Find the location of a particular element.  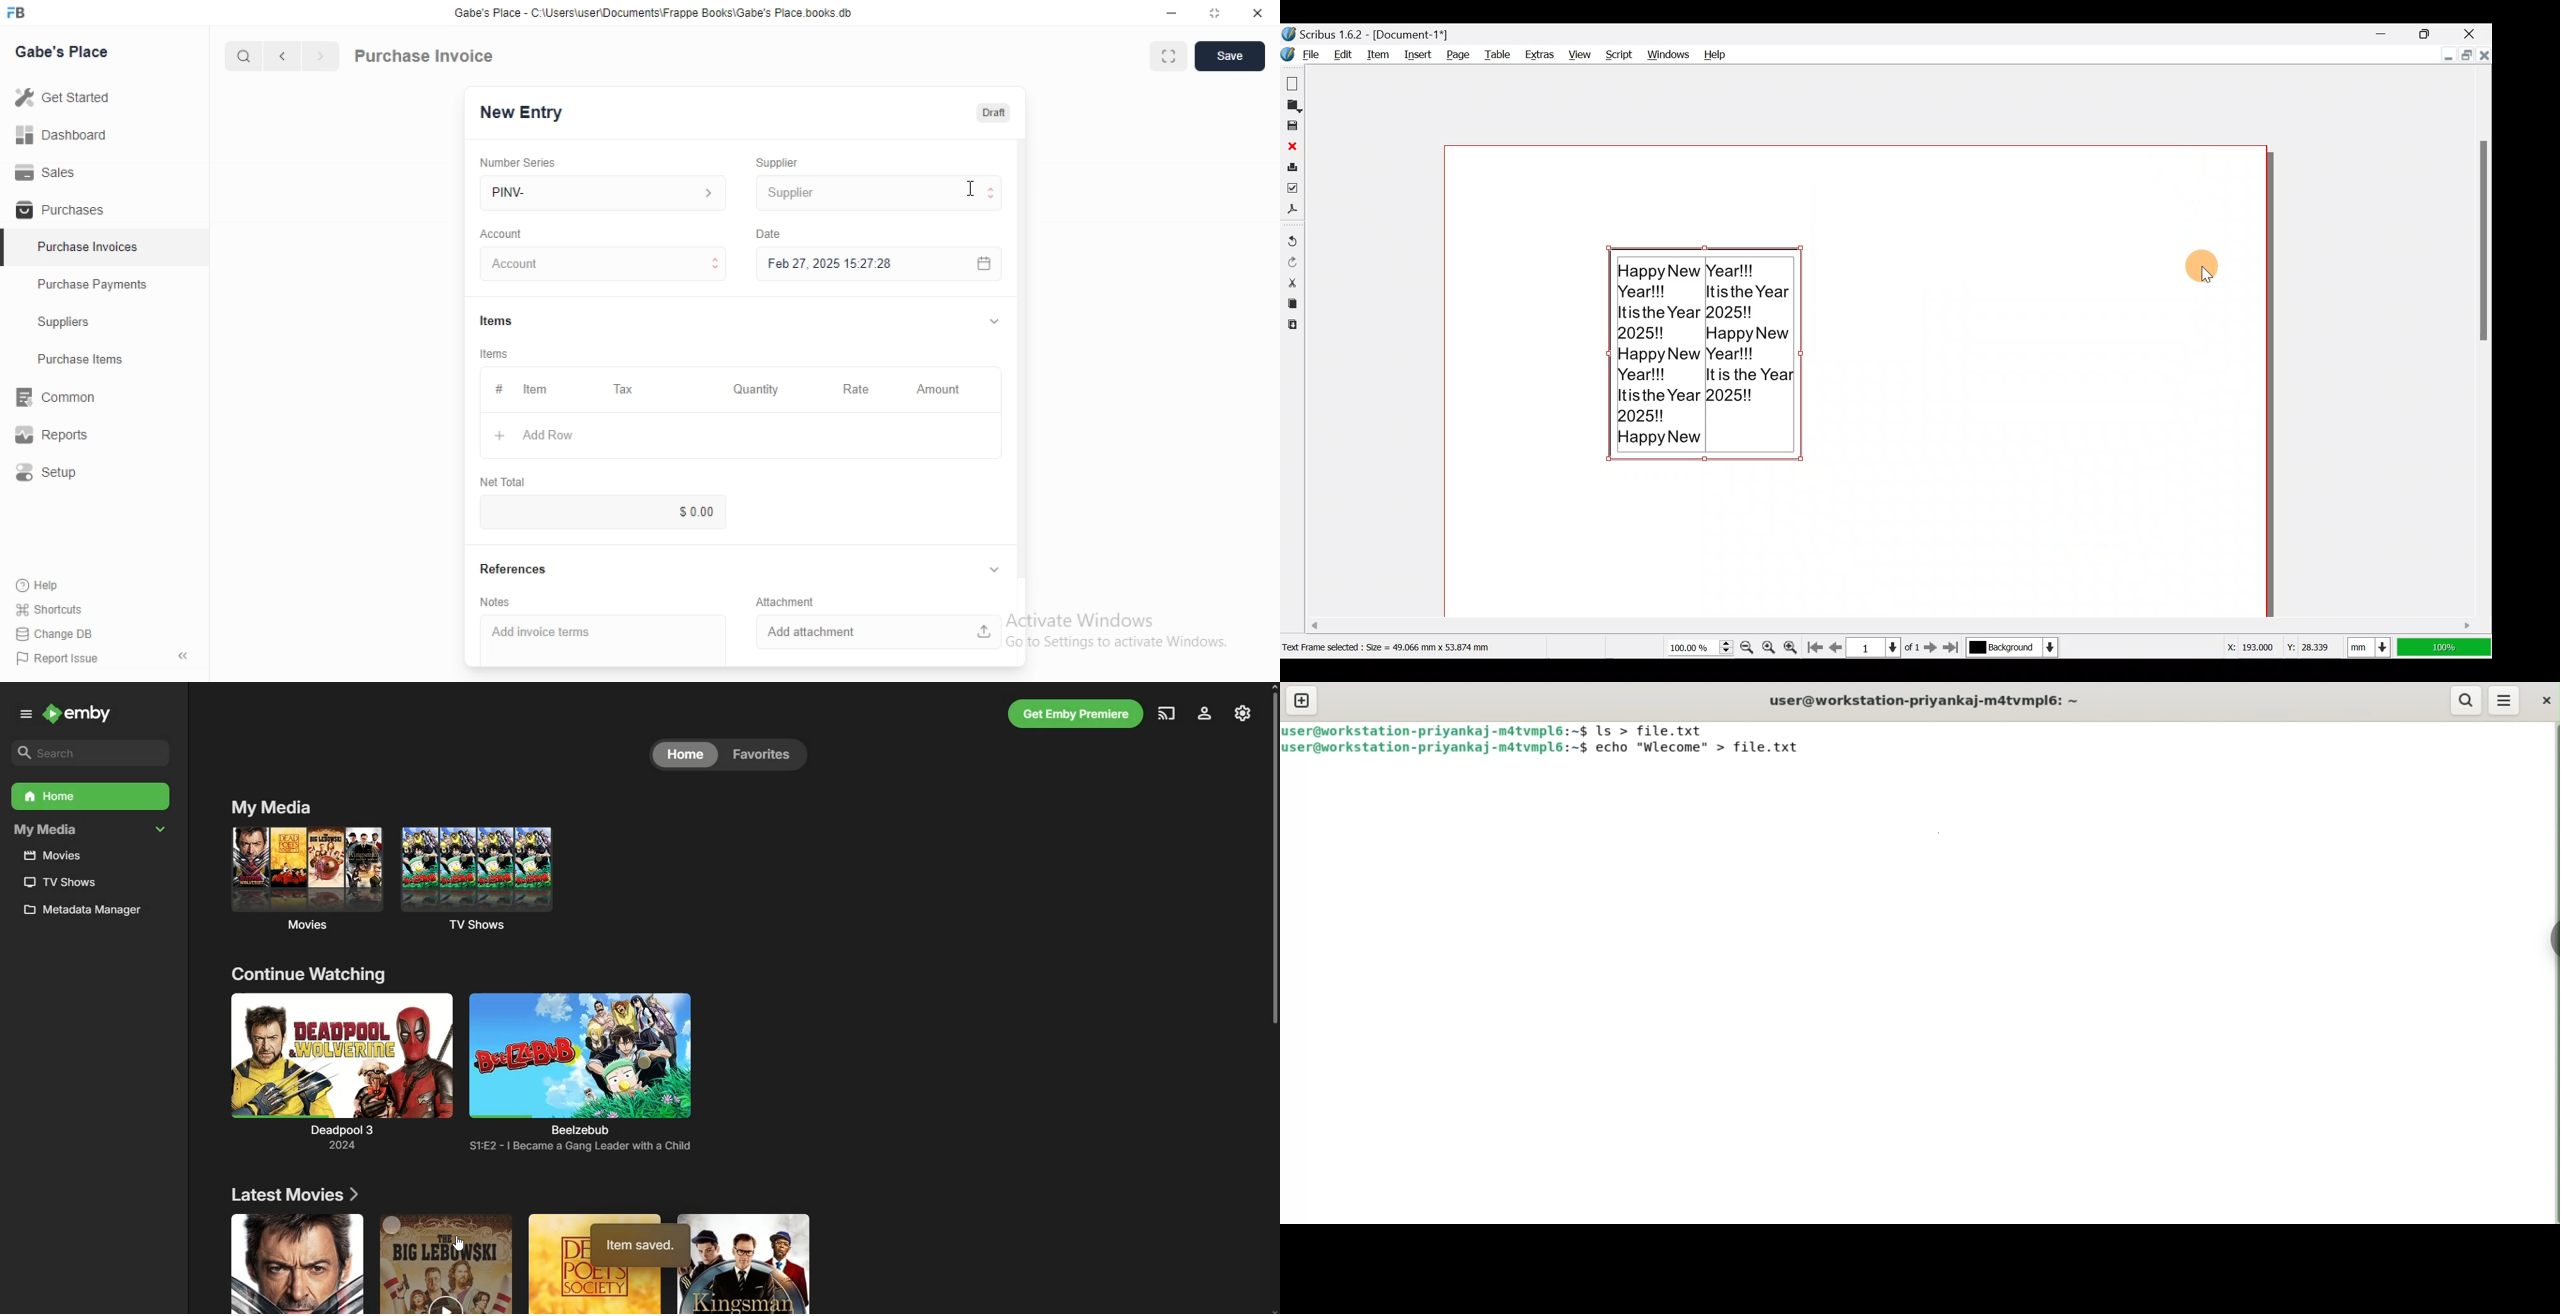

Go to the last page is located at coordinates (1954, 647).